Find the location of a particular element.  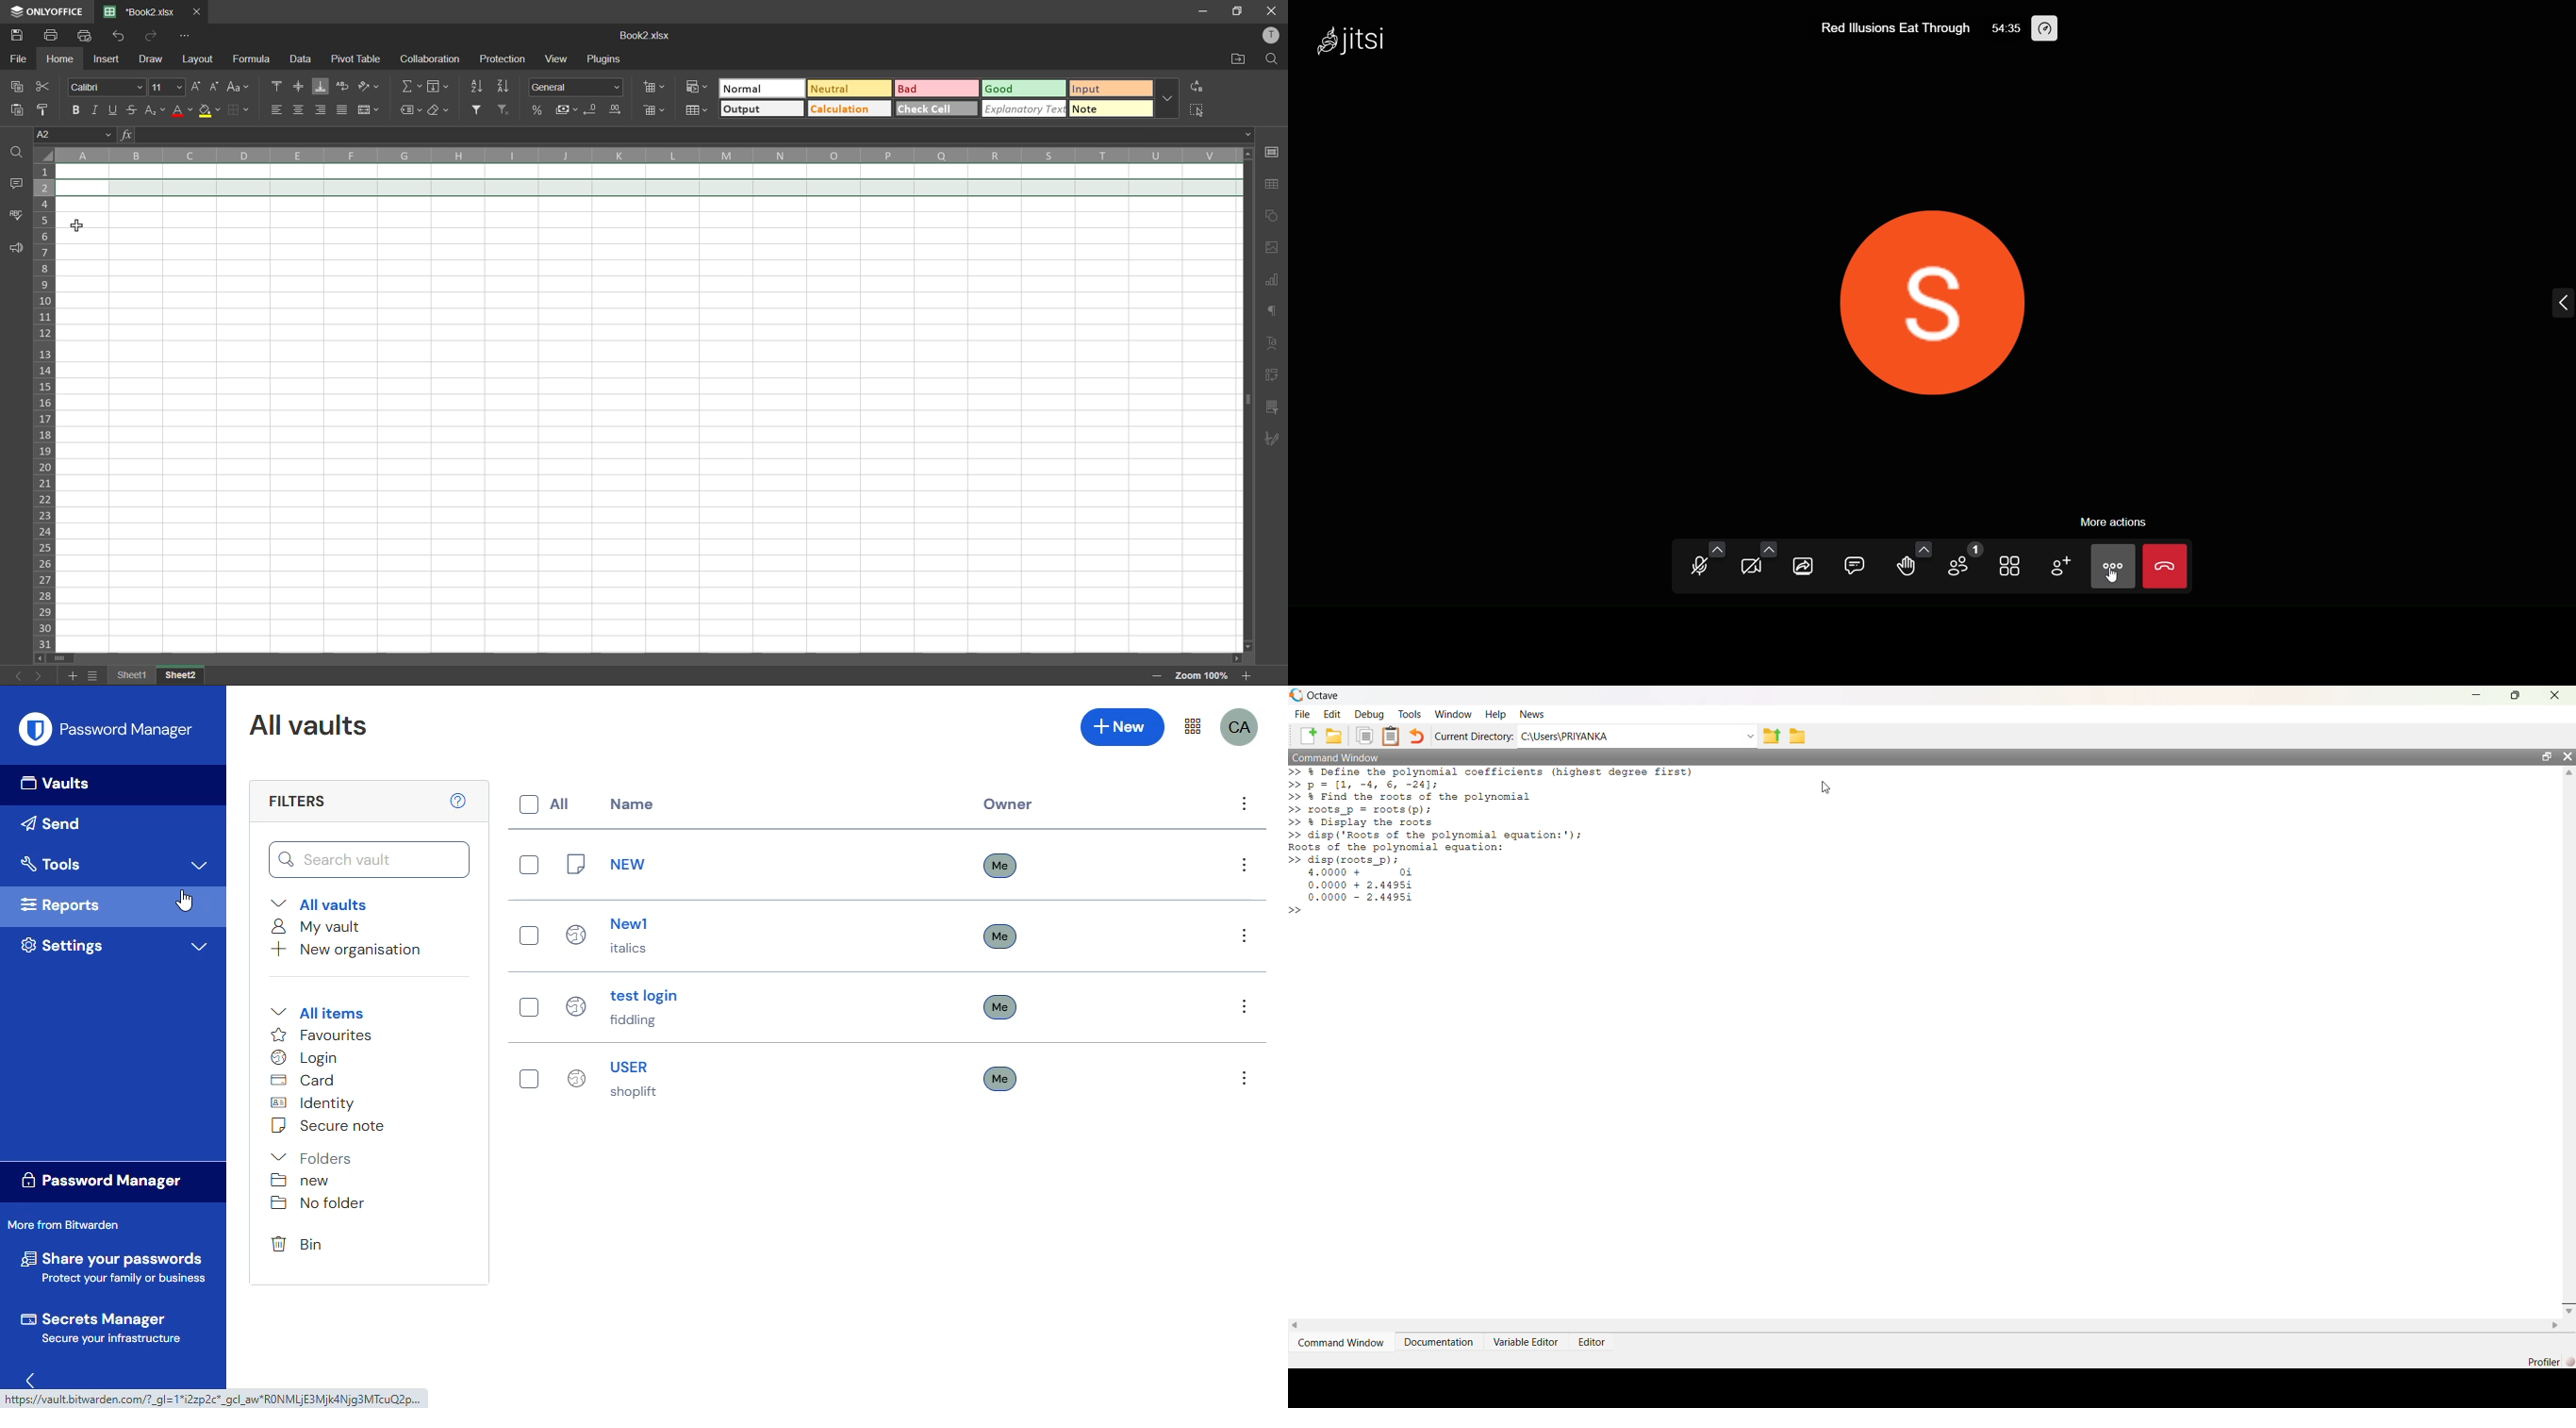

favorites is located at coordinates (322, 1035).